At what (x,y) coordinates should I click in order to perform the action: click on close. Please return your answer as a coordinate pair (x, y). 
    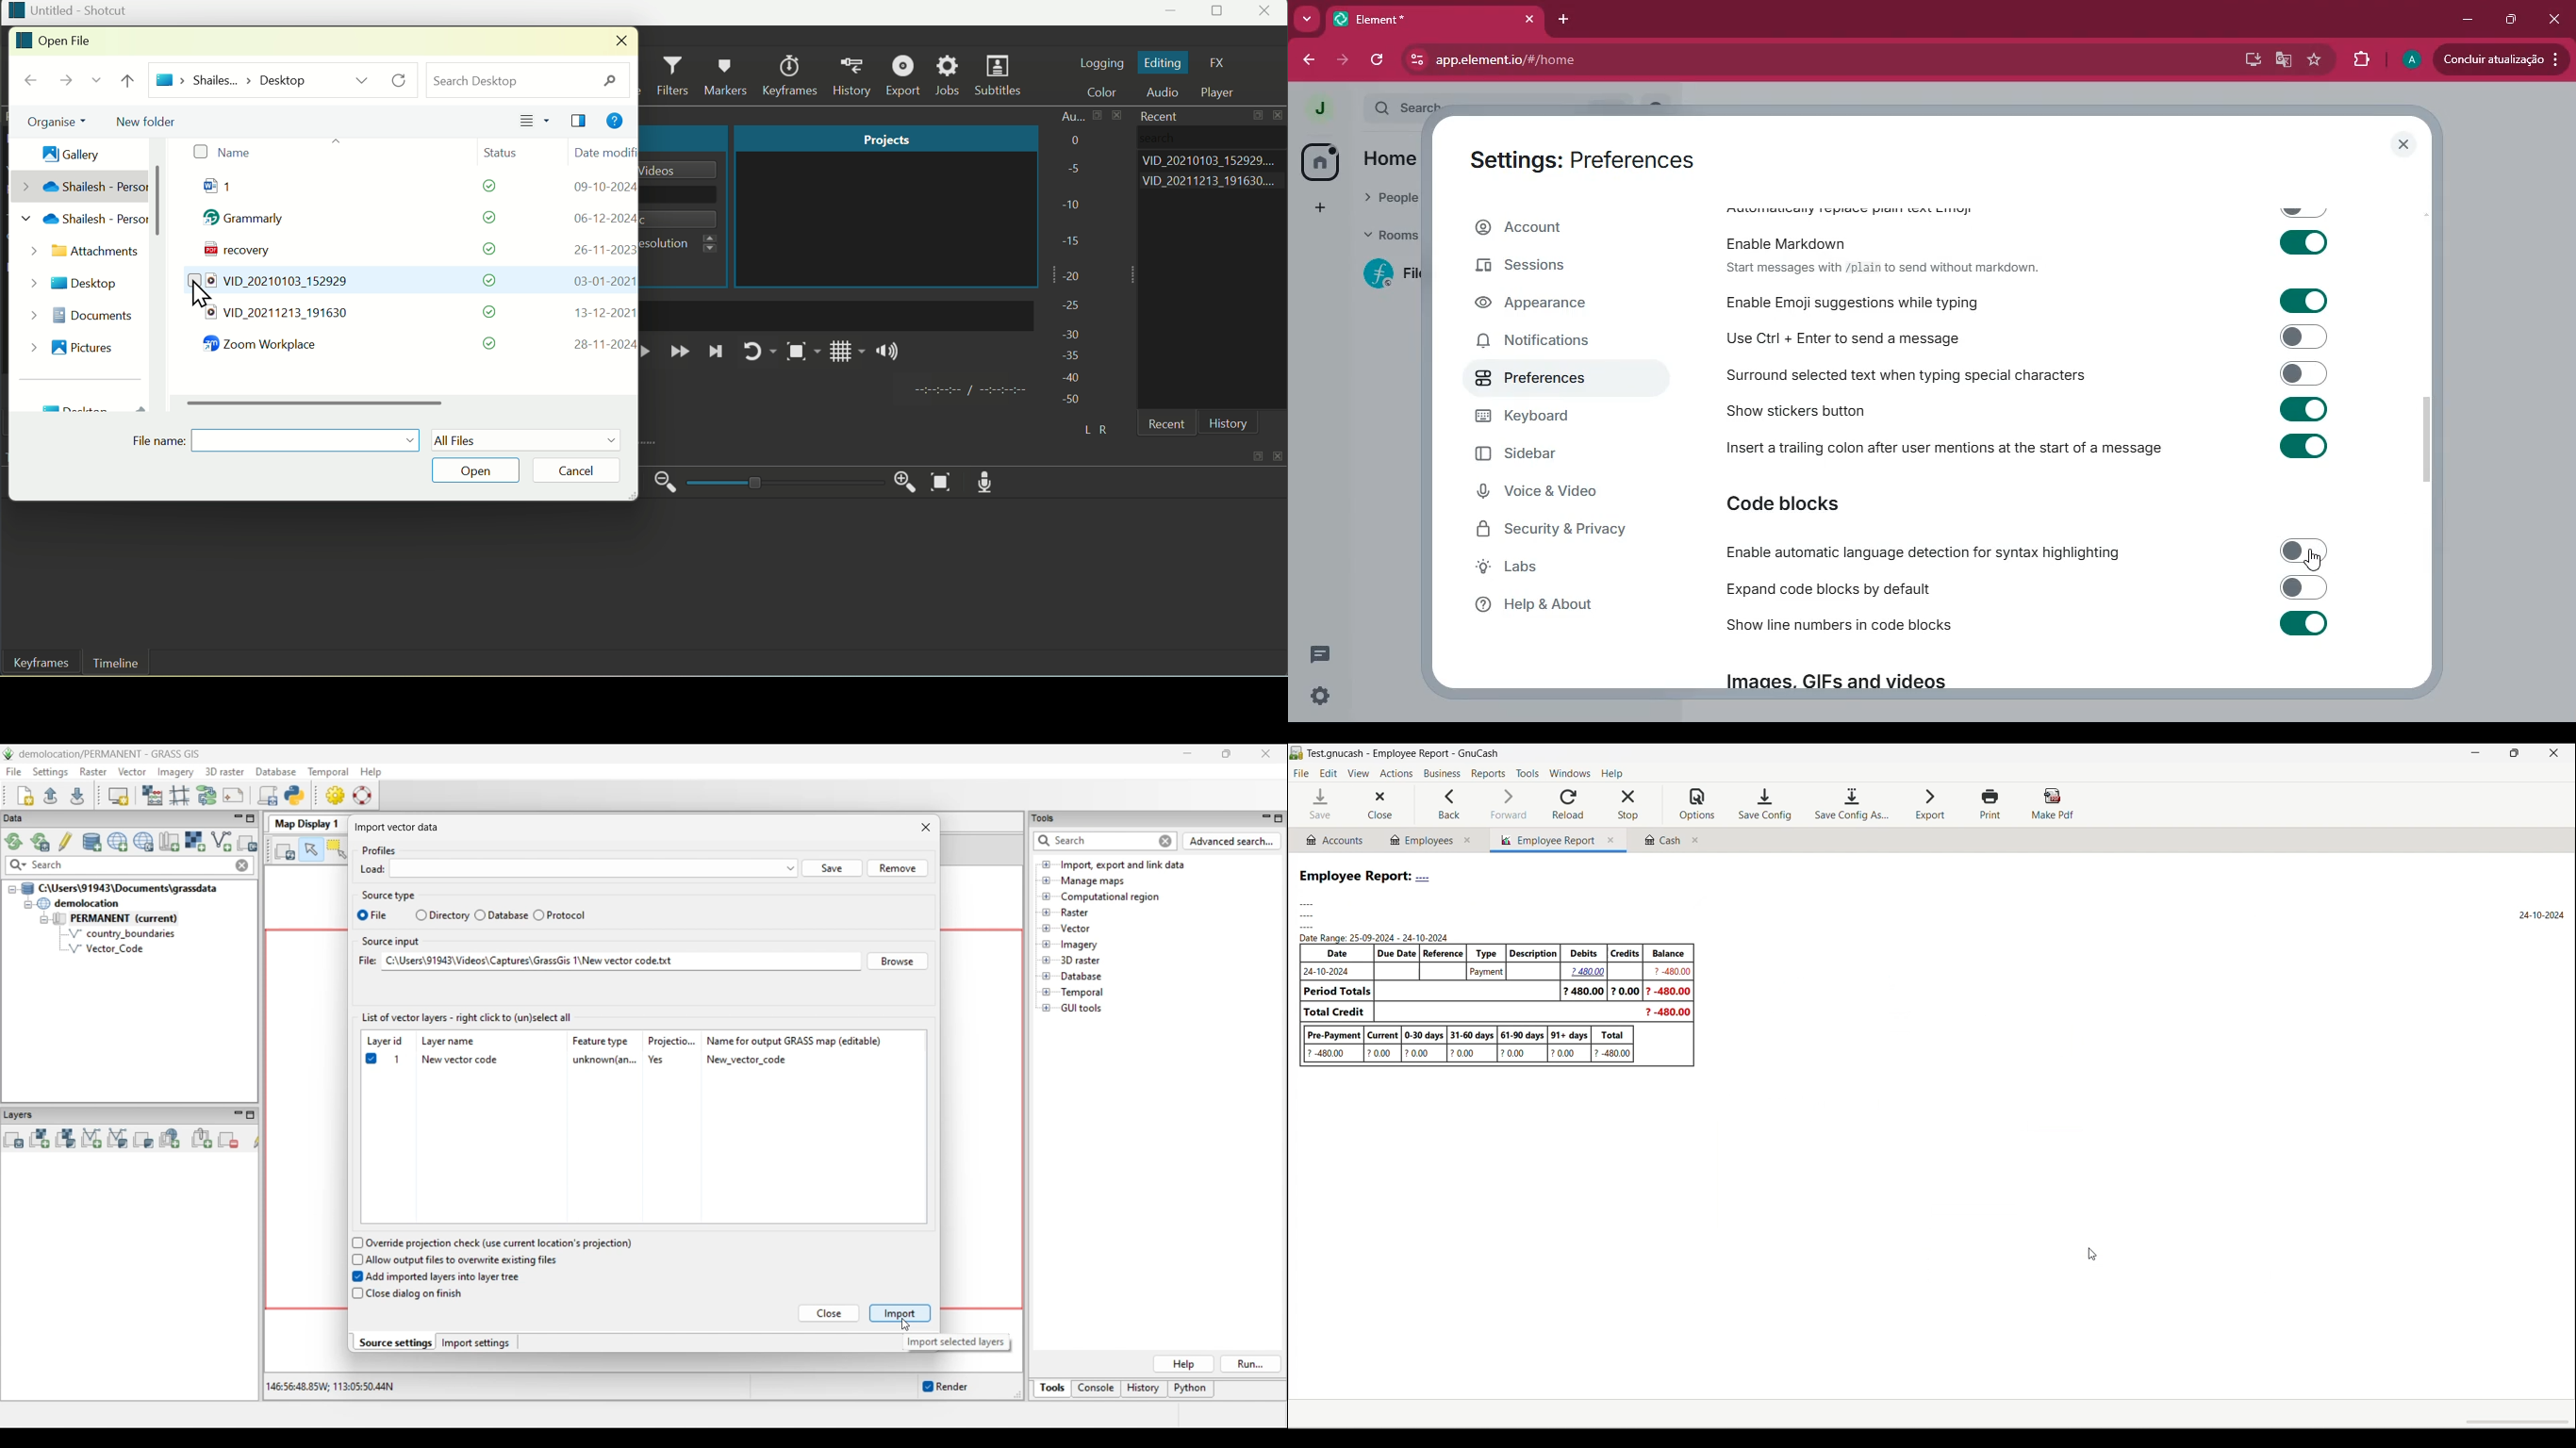
    Looking at the image, I should click on (1280, 116).